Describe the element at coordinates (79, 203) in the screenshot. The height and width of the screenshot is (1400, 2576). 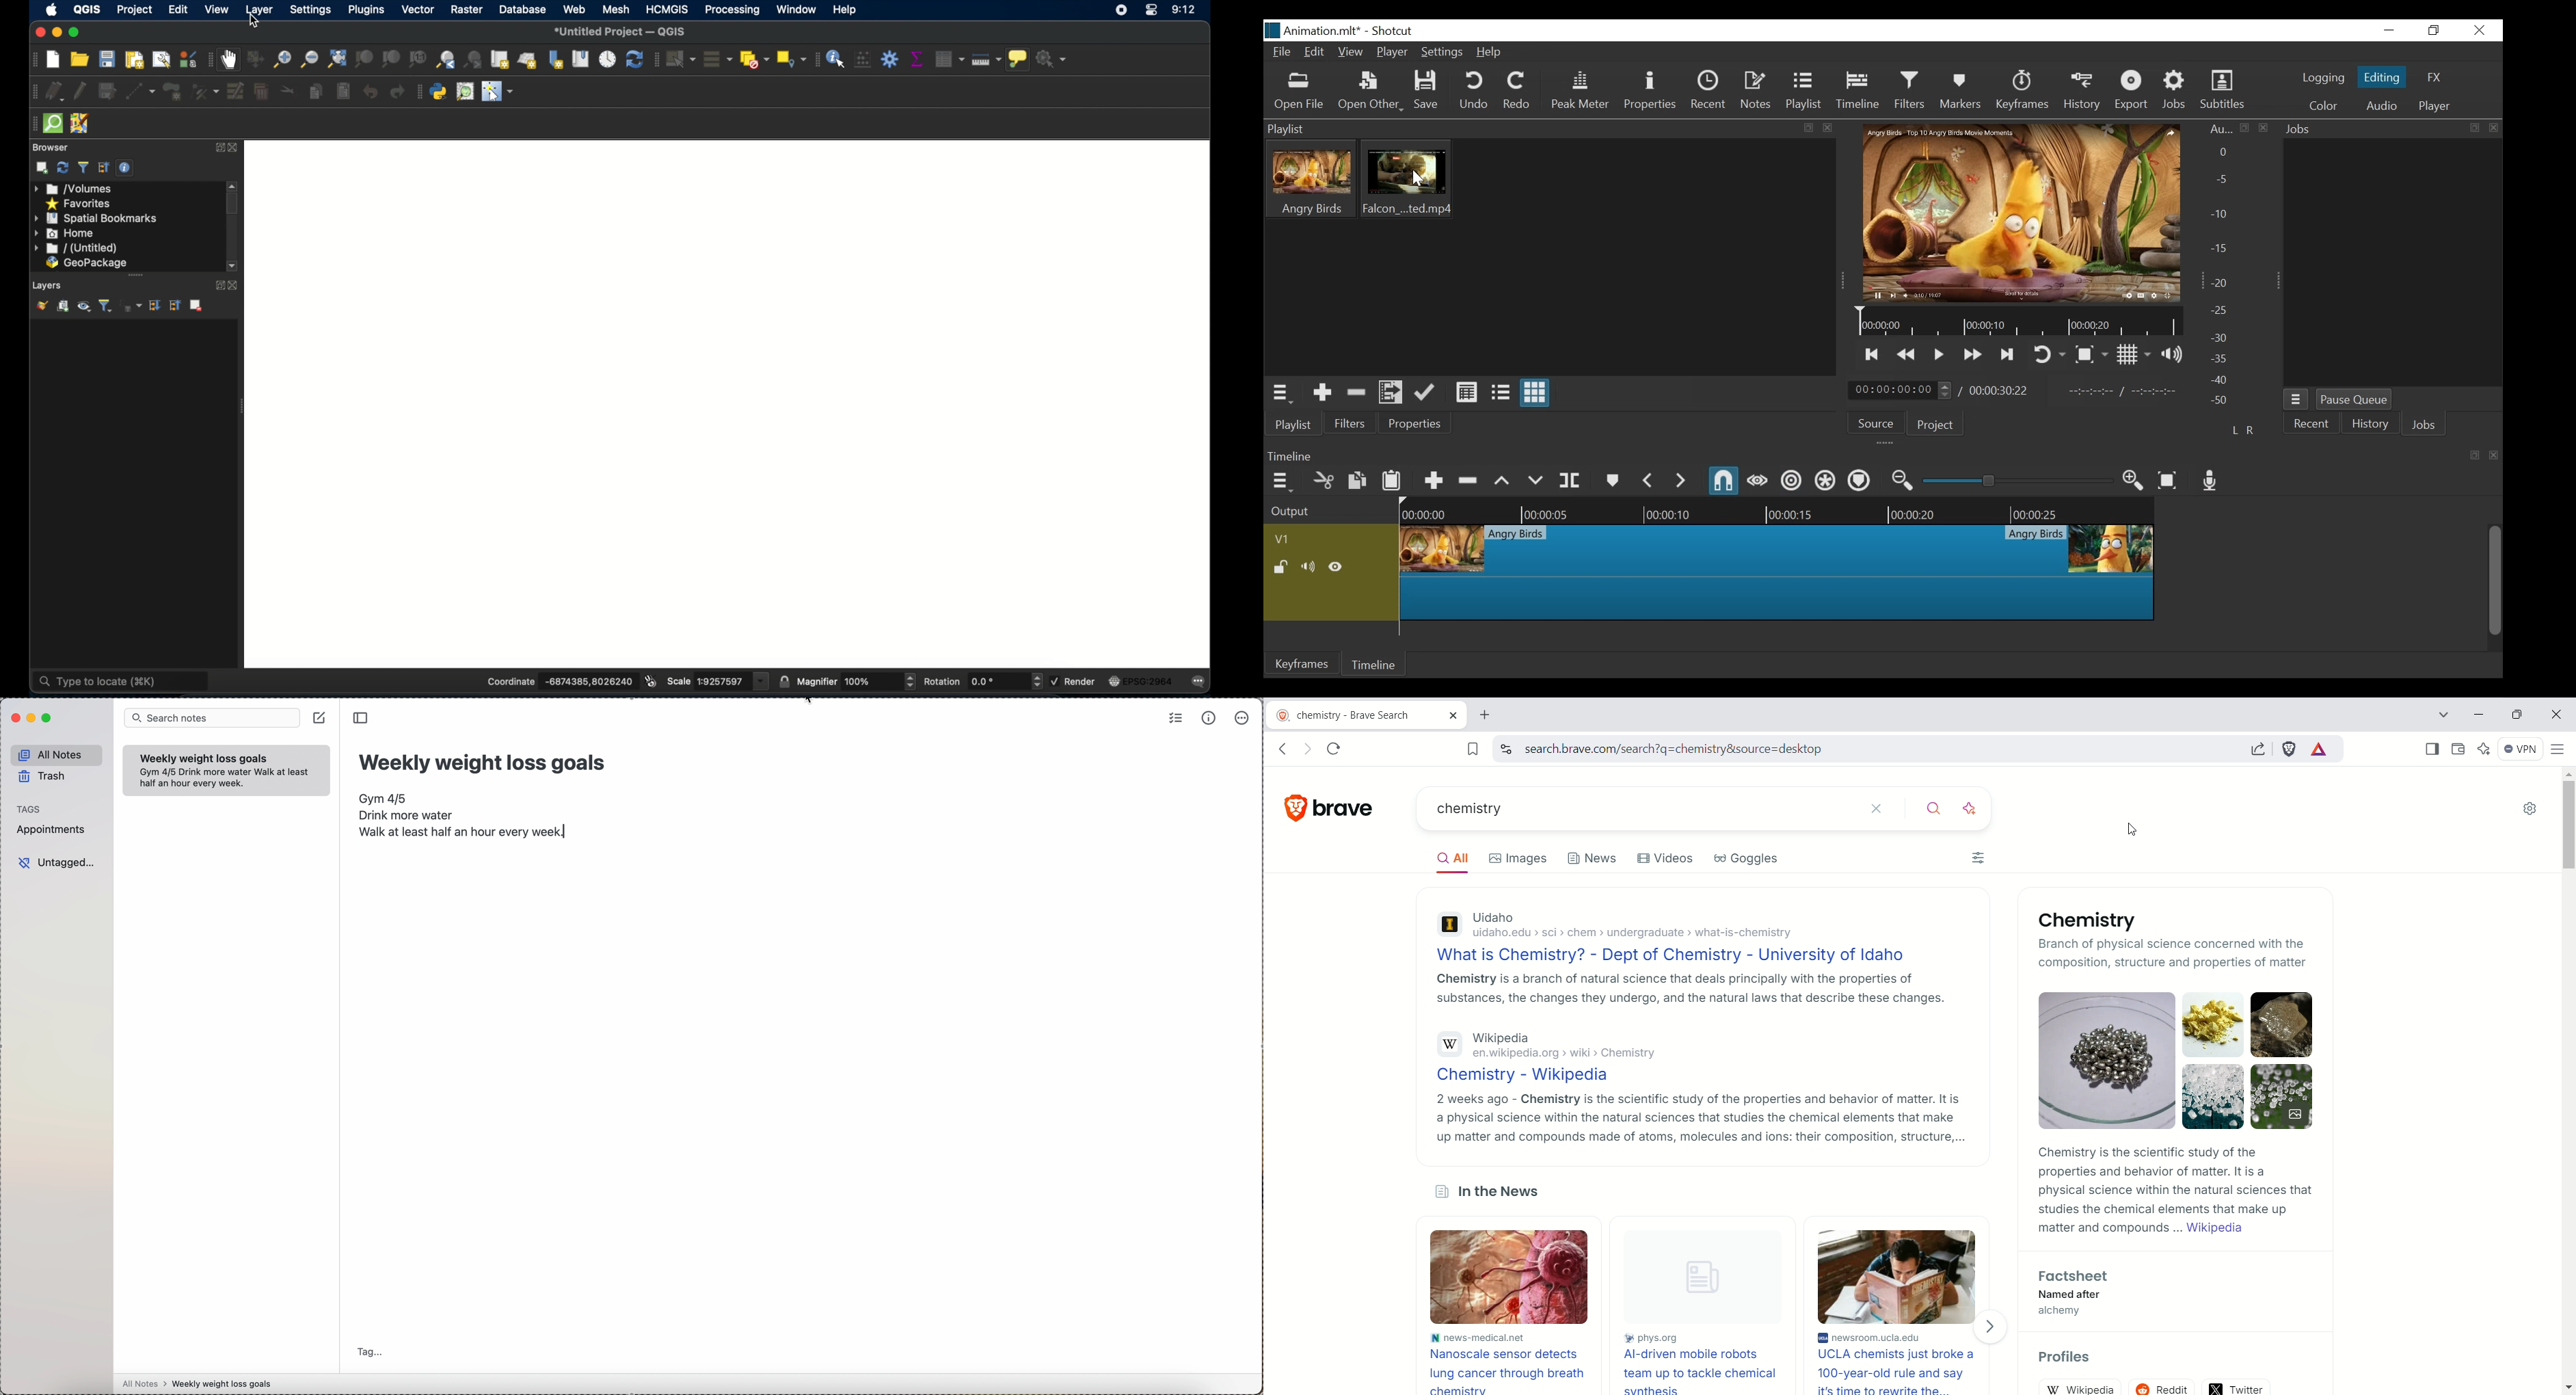
I see `favorites` at that location.